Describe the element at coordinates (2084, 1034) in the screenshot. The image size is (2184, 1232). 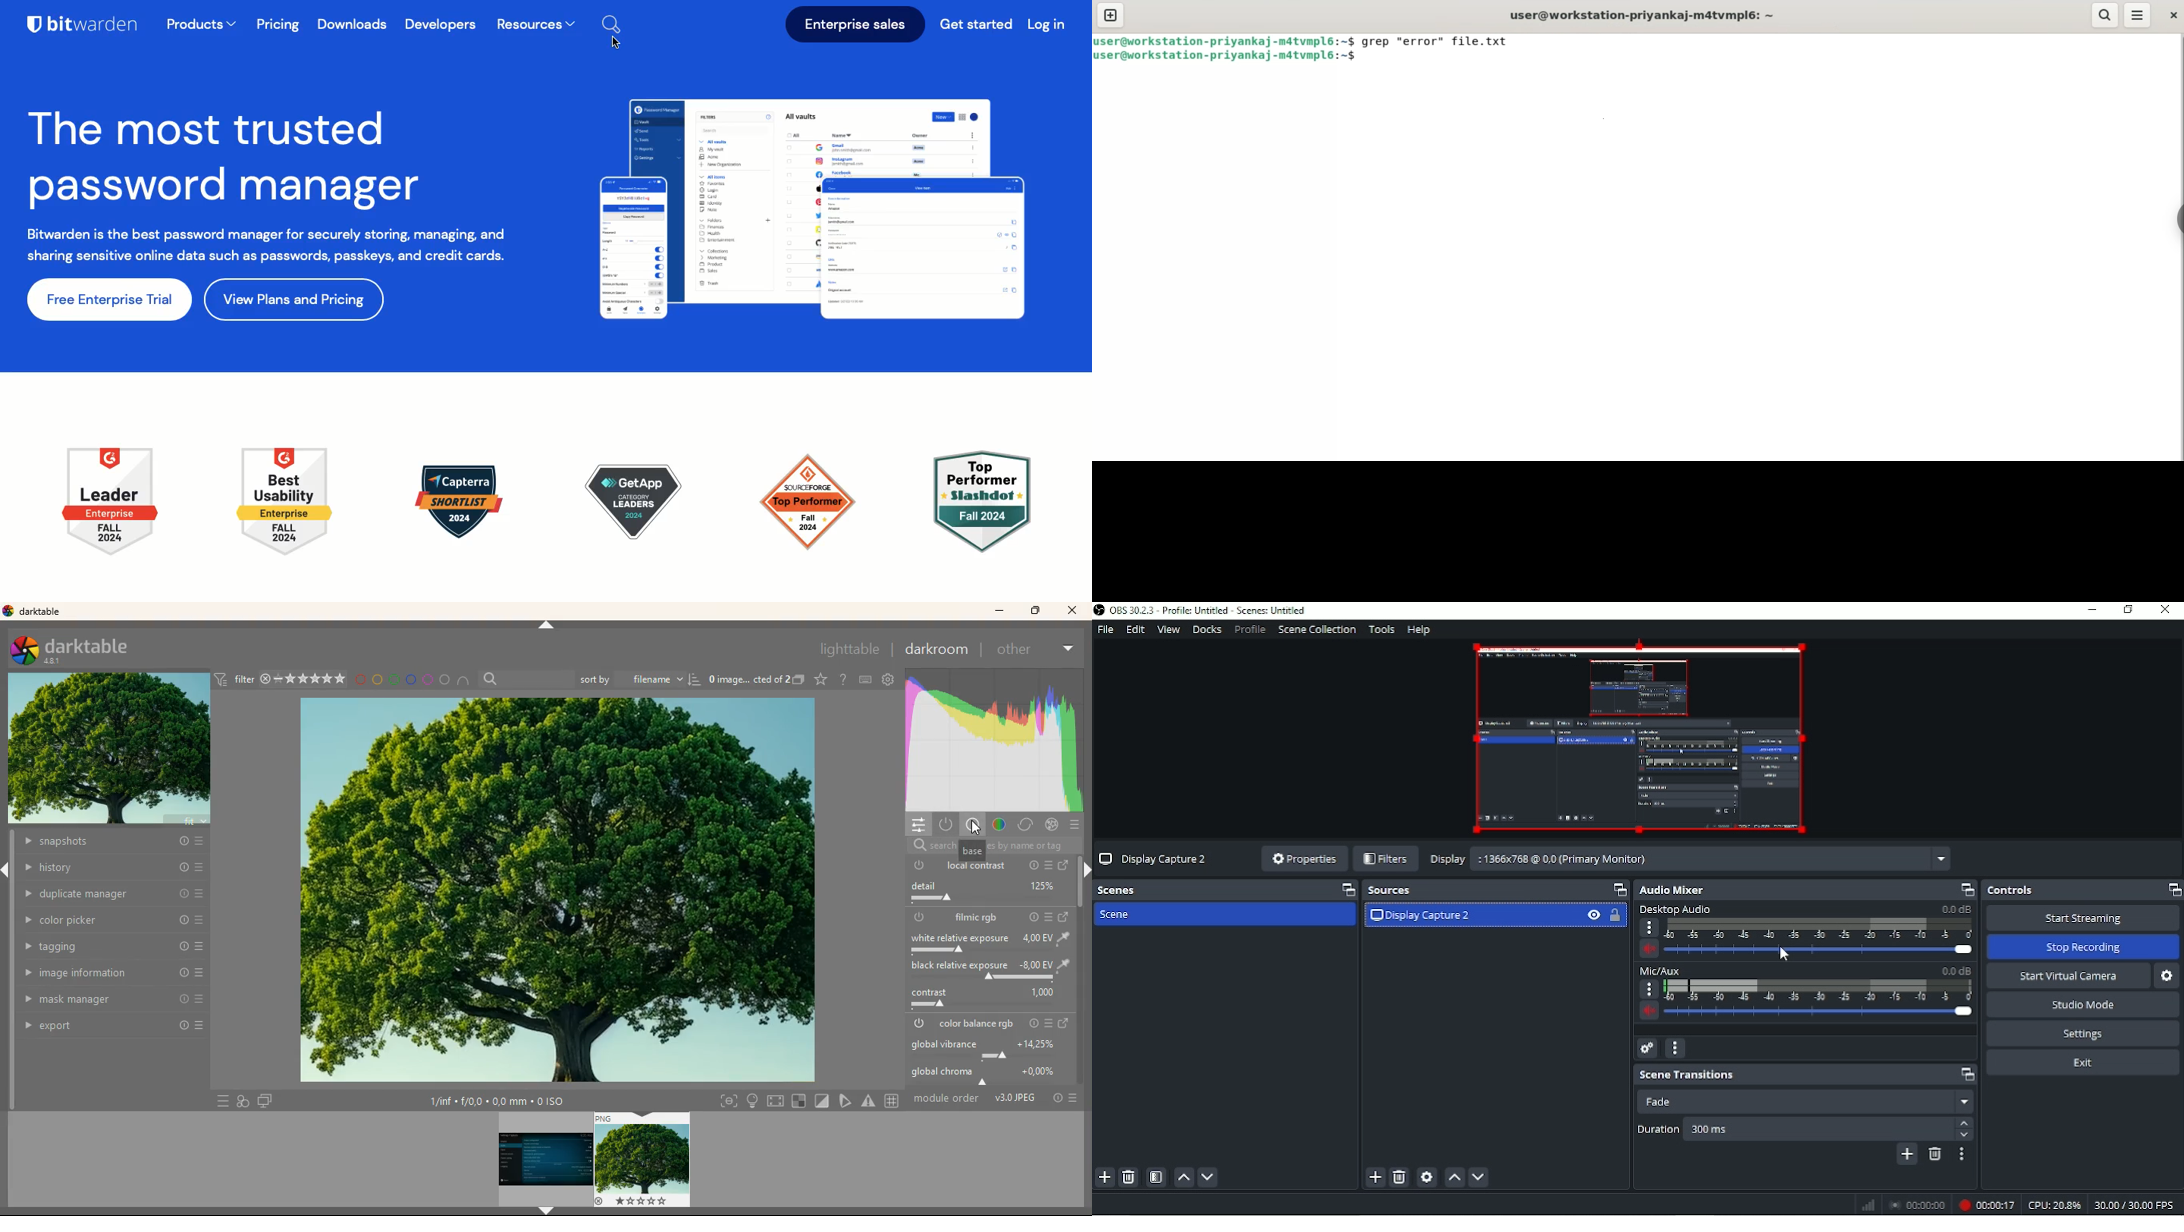
I see `Settings` at that location.